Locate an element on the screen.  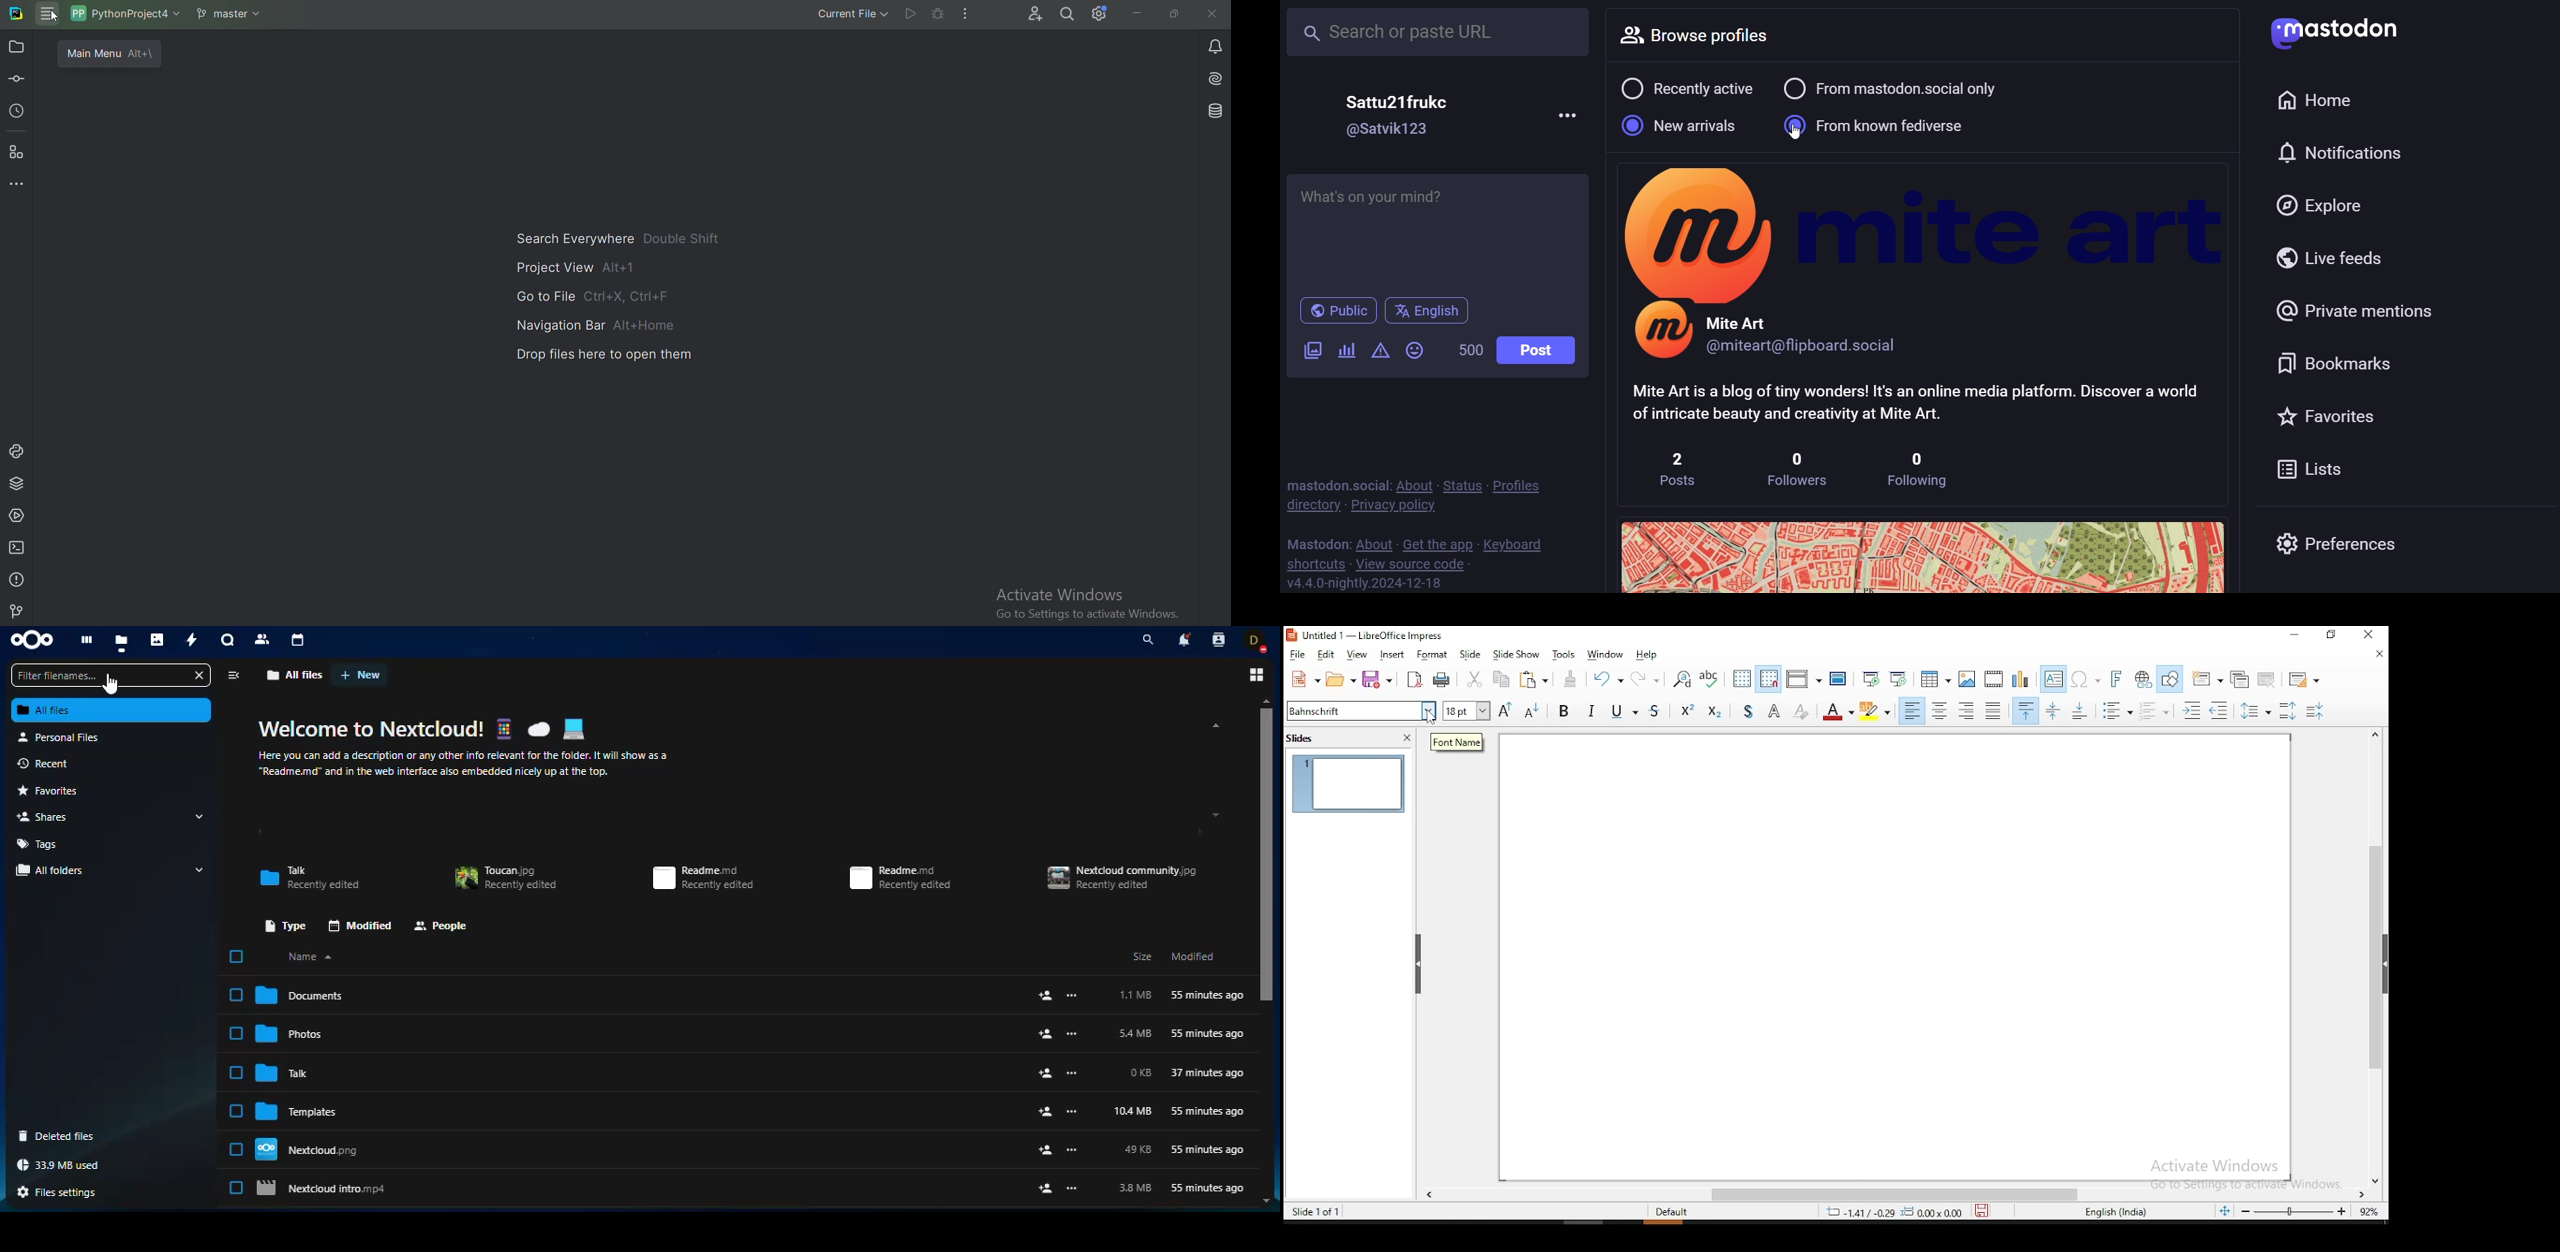
italics is located at coordinates (1595, 711).